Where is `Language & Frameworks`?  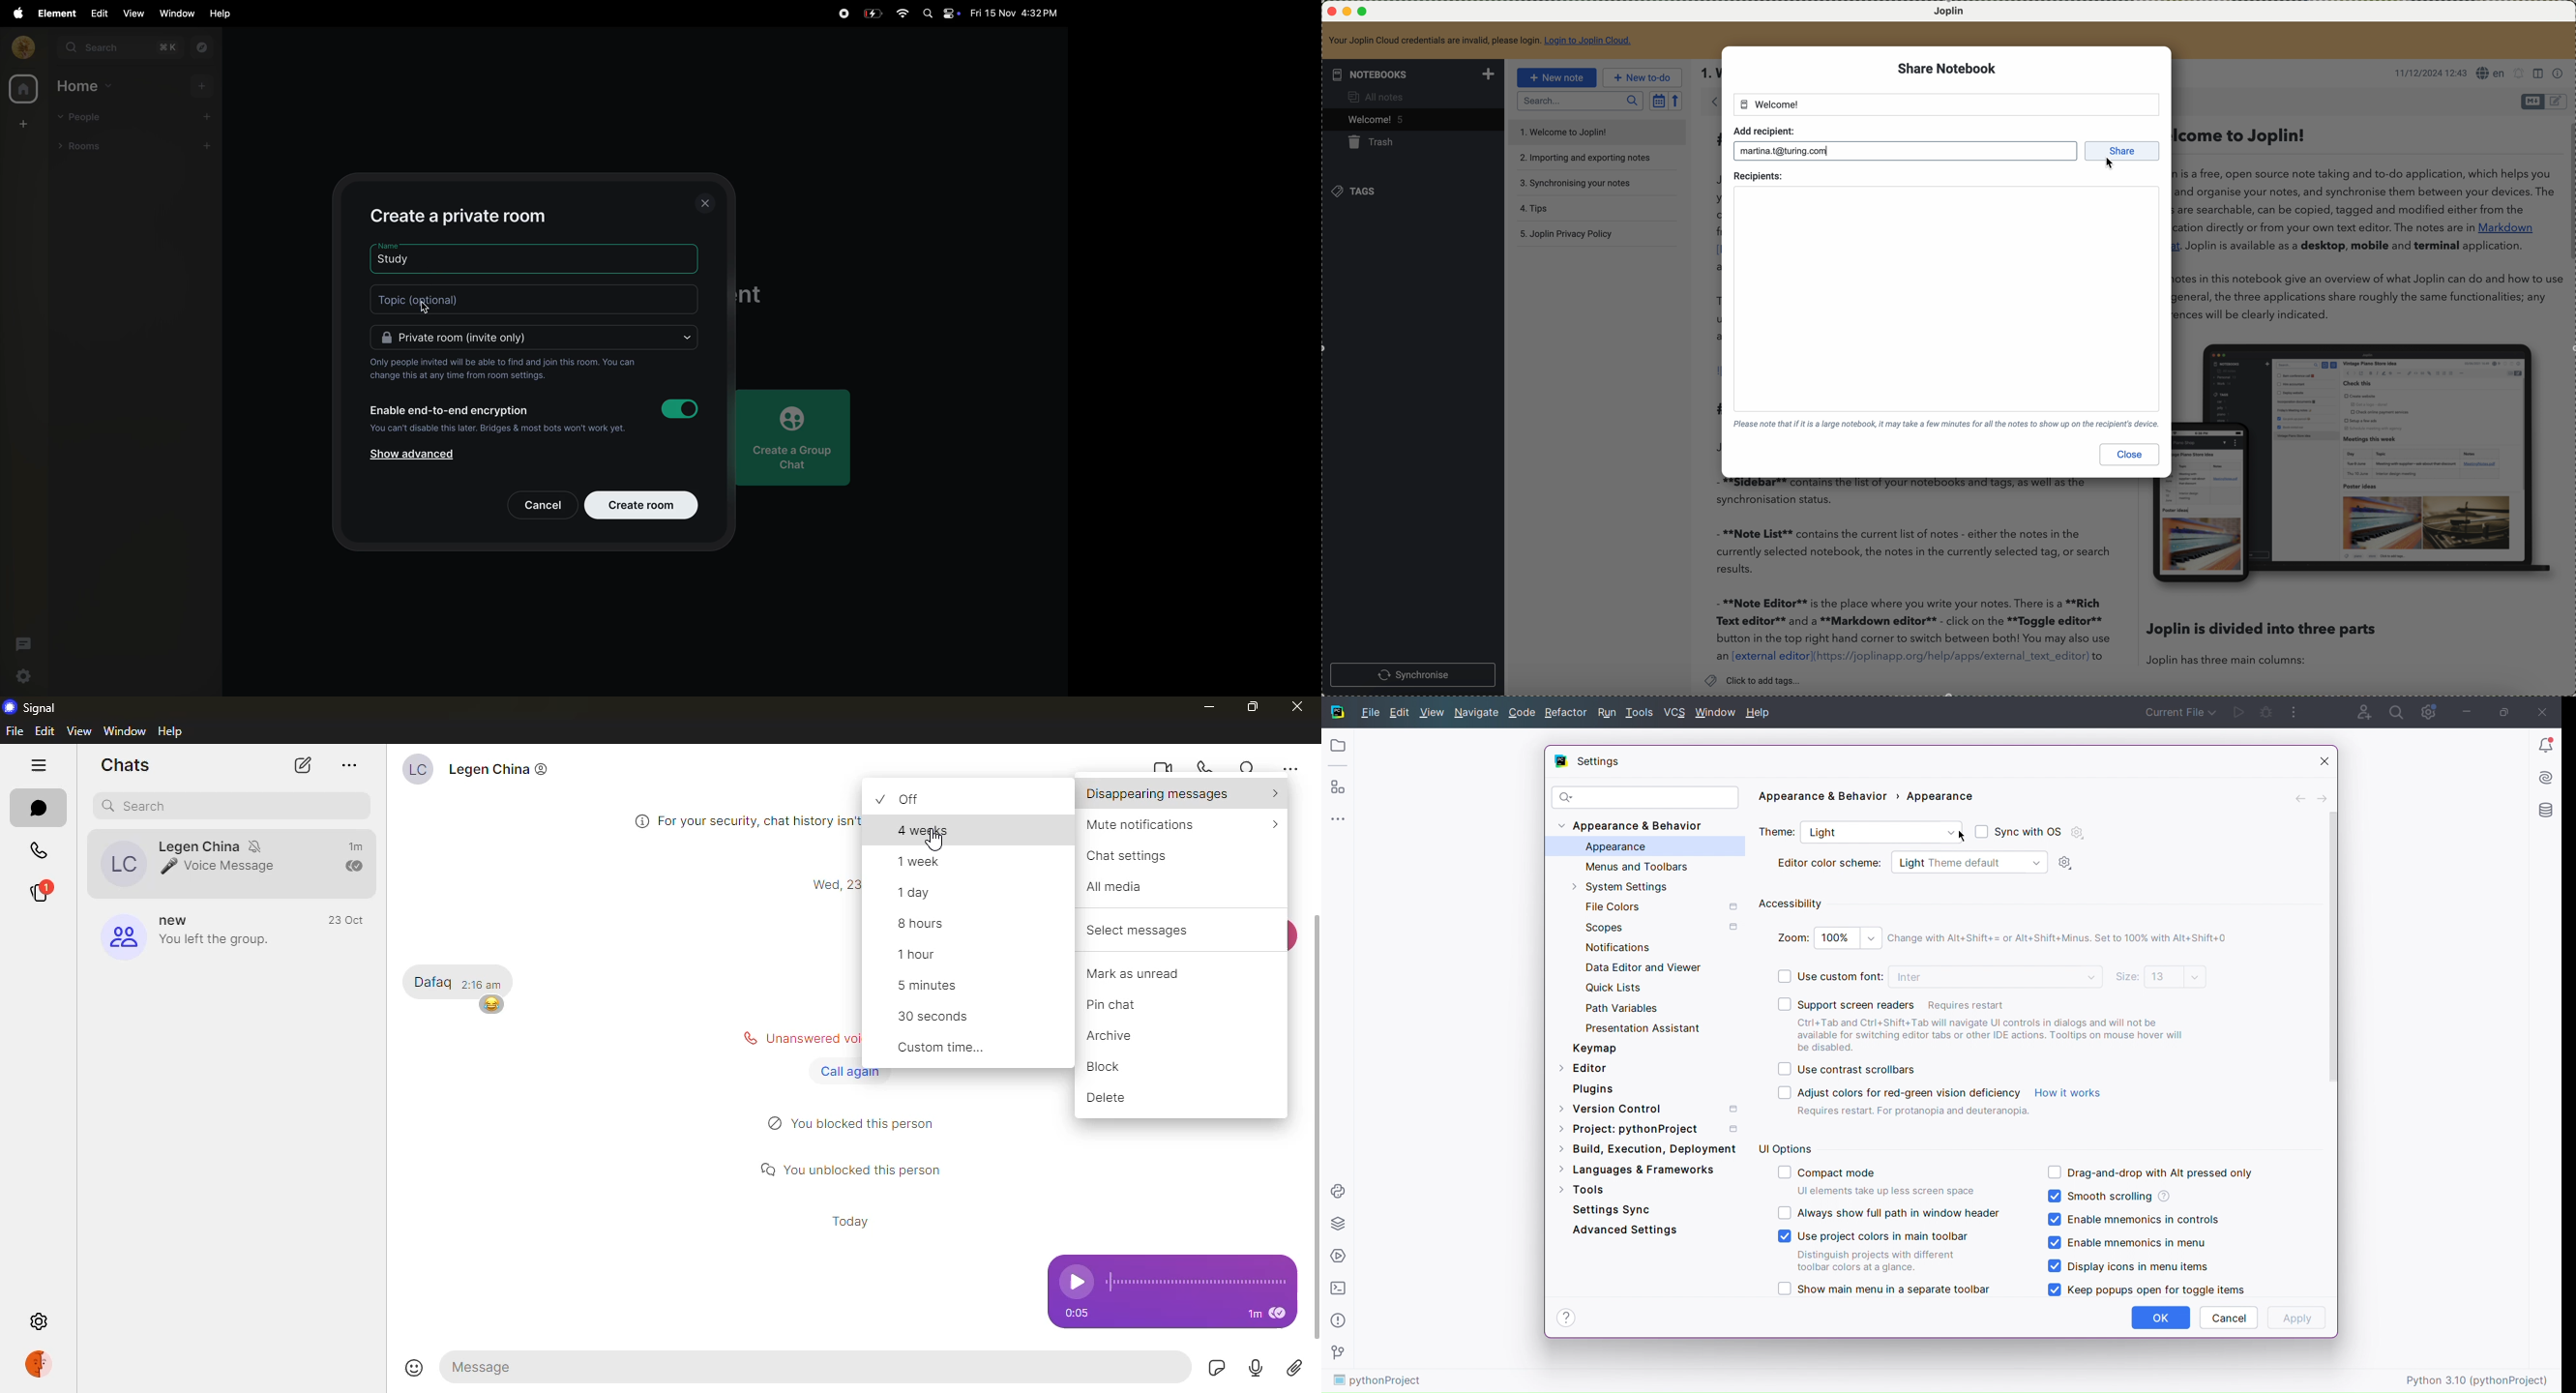 Language & Frameworks is located at coordinates (1637, 1170).